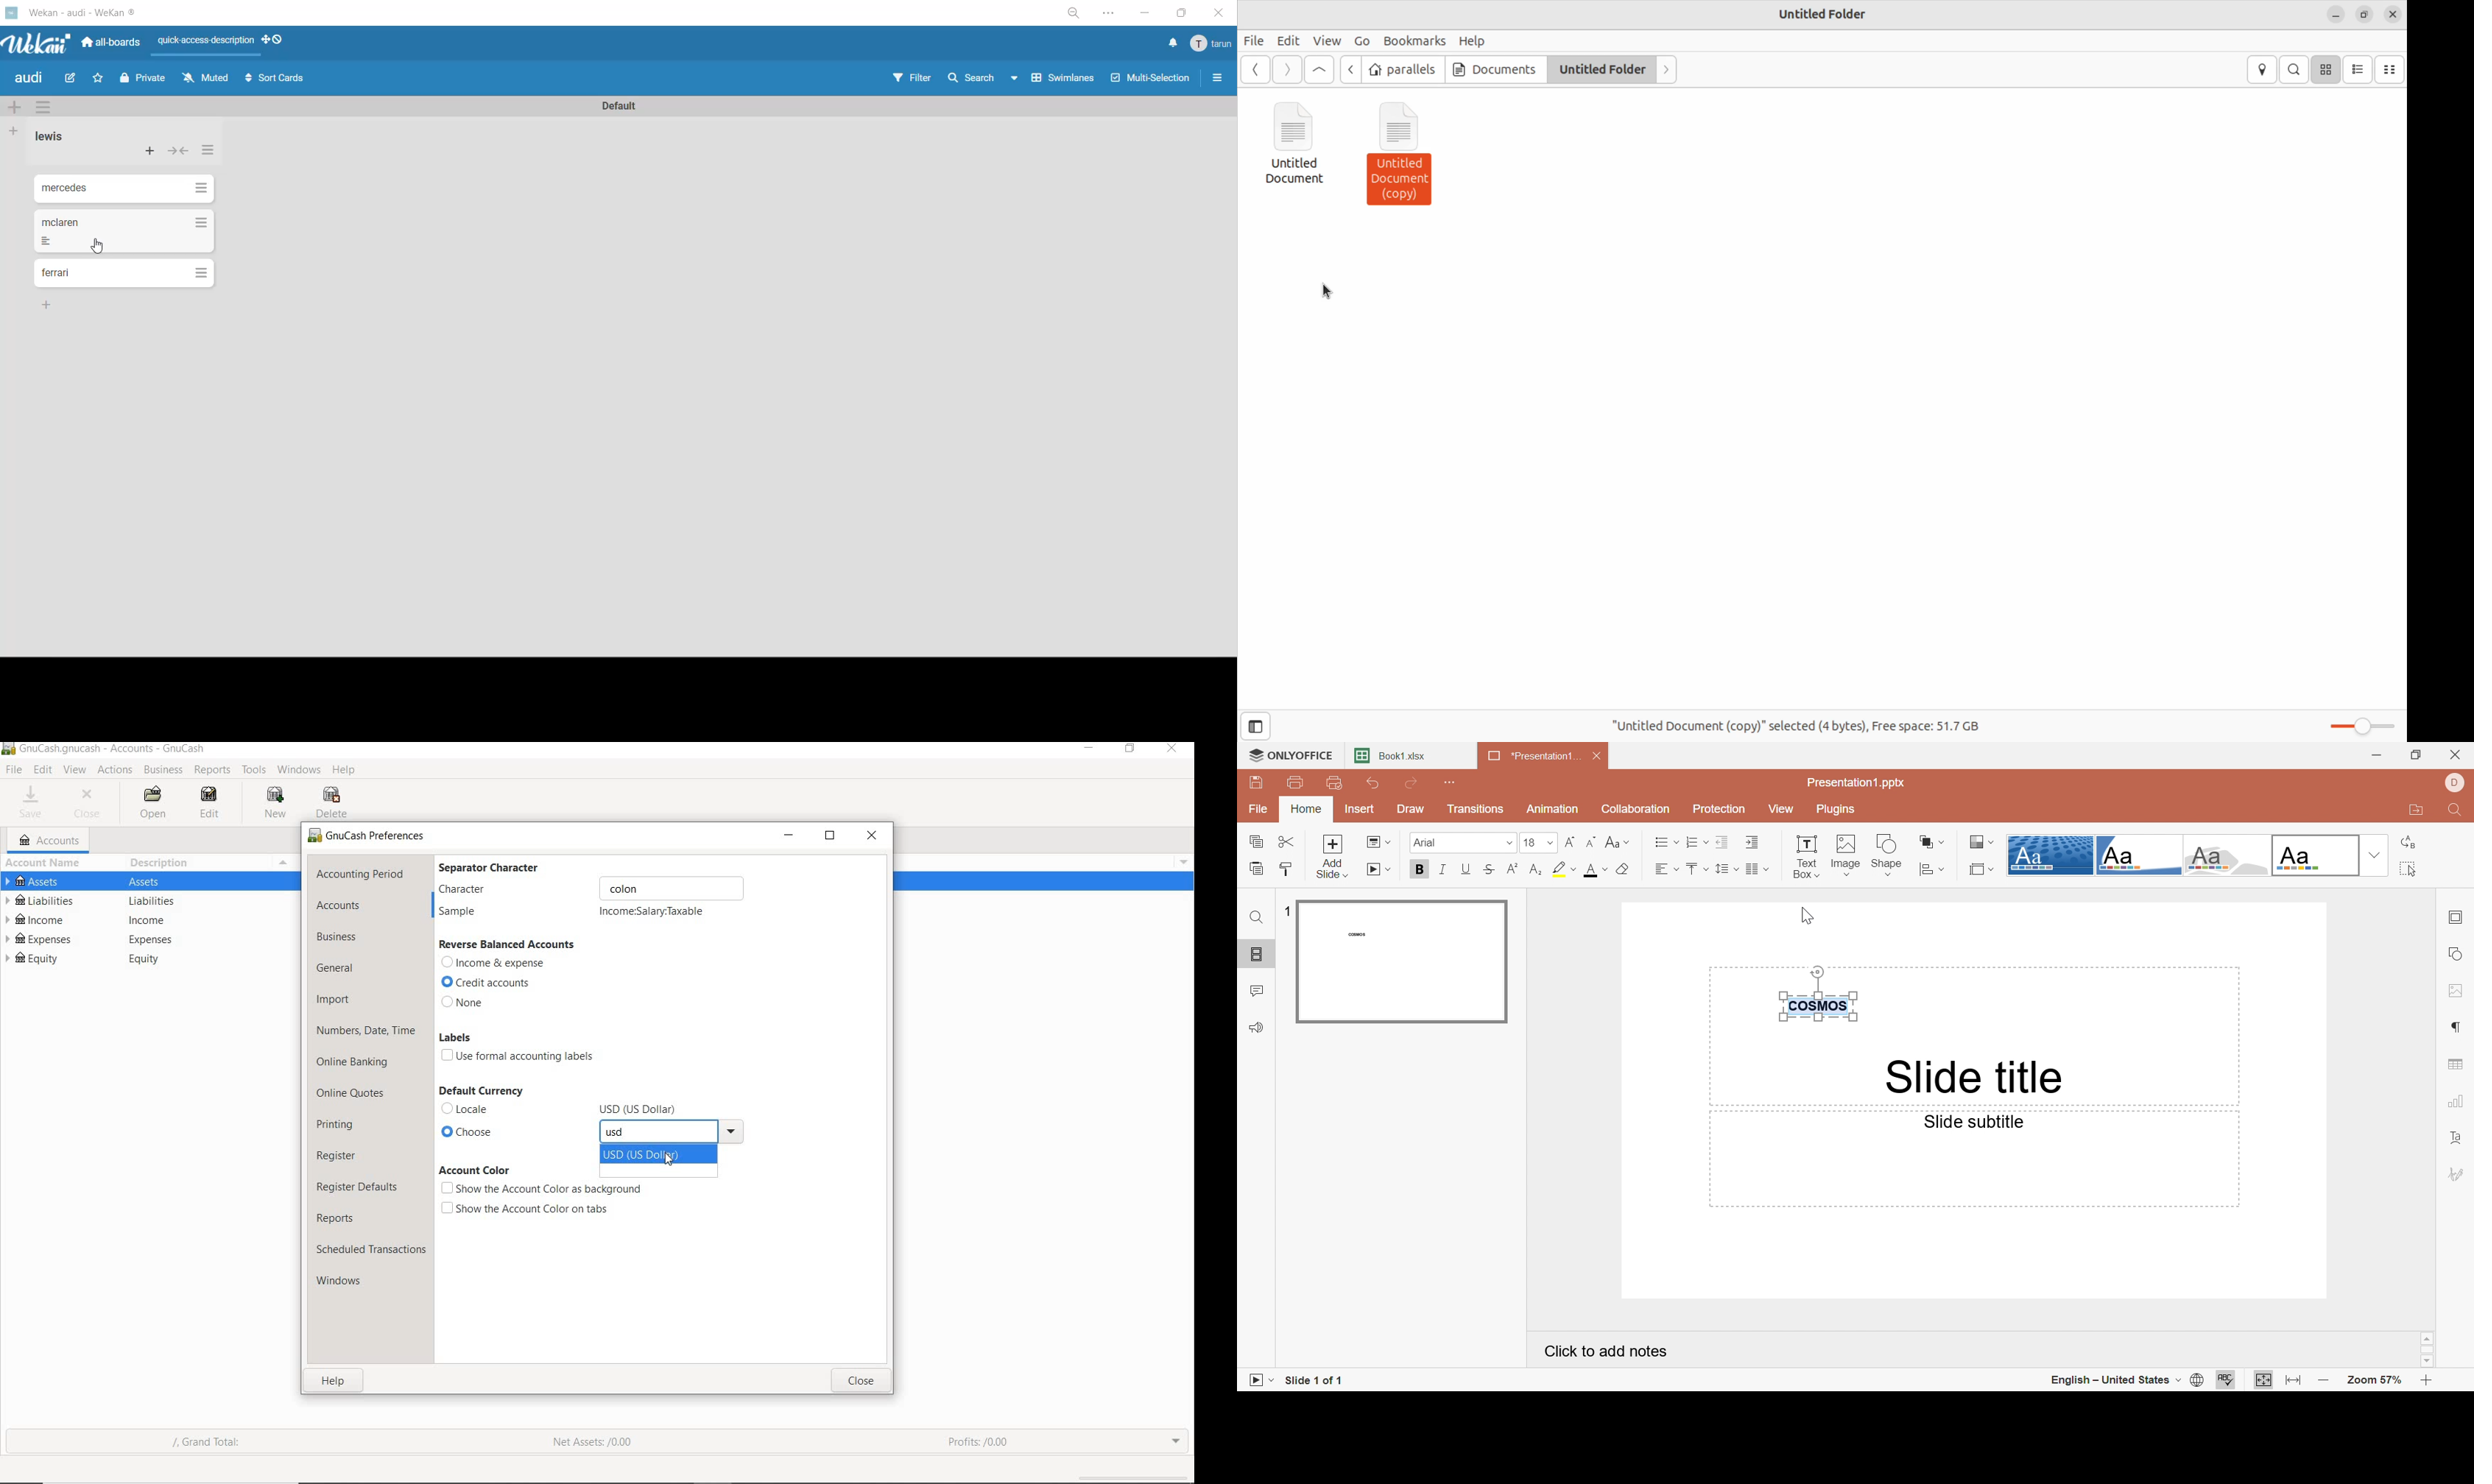 Image resolution: width=2492 pixels, height=1484 pixels. Describe the element at coordinates (1968, 1074) in the screenshot. I see `Side title` at that location.